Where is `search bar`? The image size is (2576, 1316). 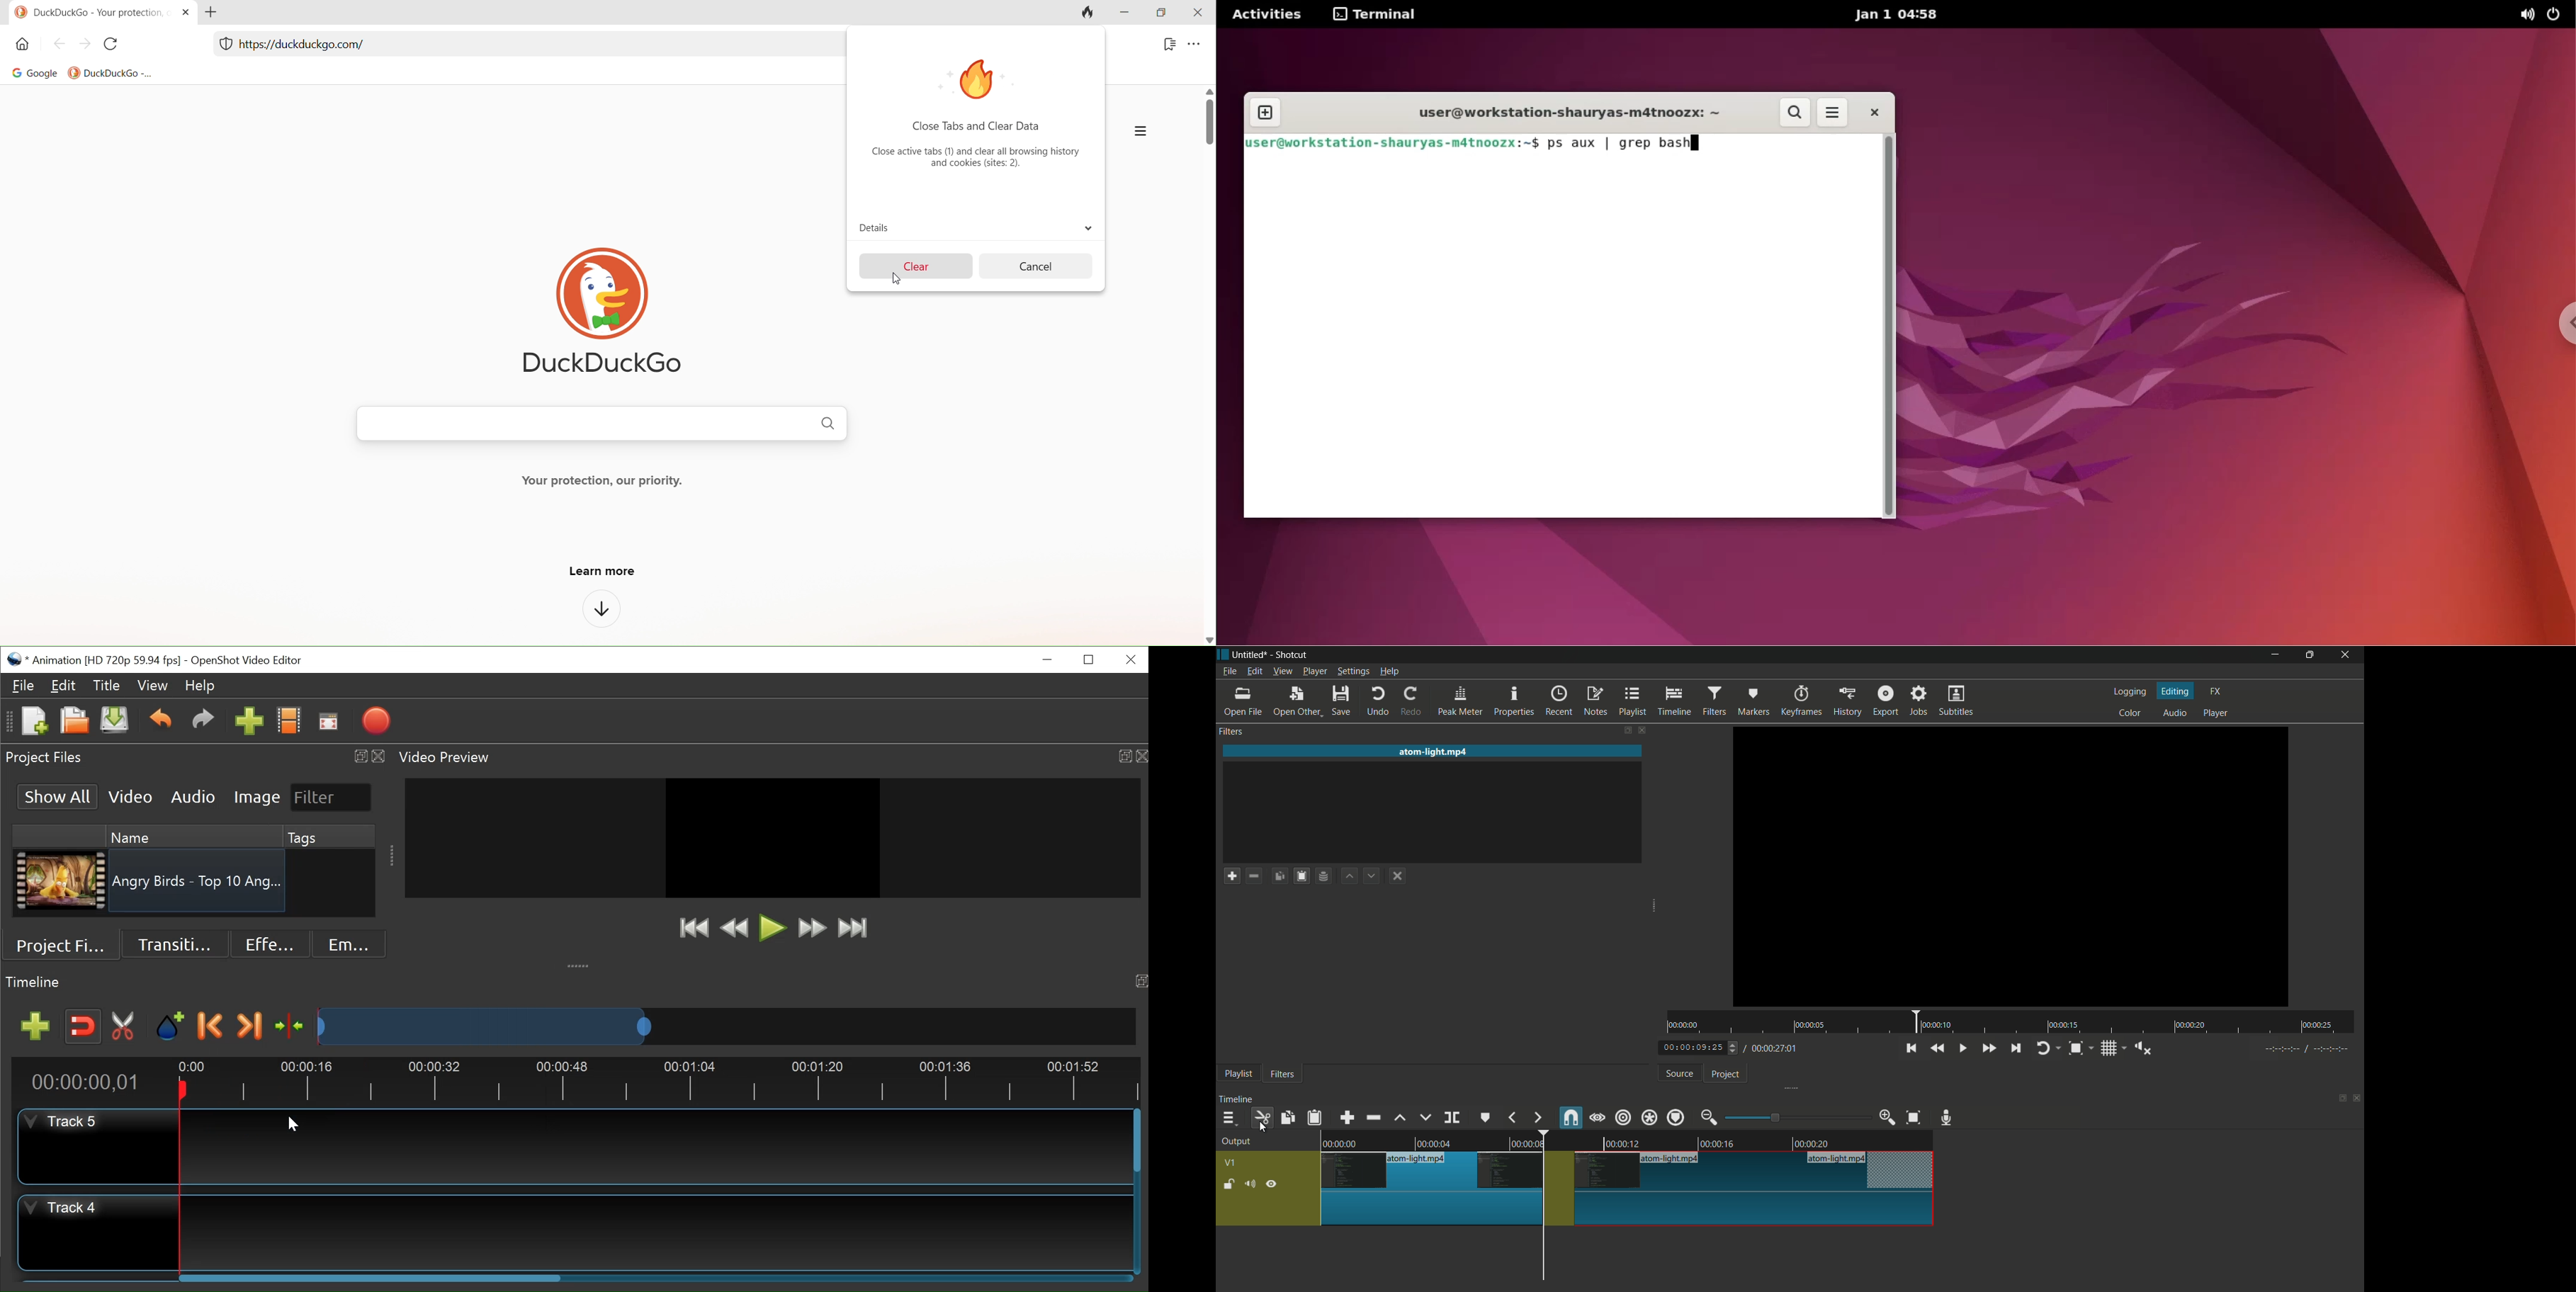 search bar is located at coordinates (585, 425).